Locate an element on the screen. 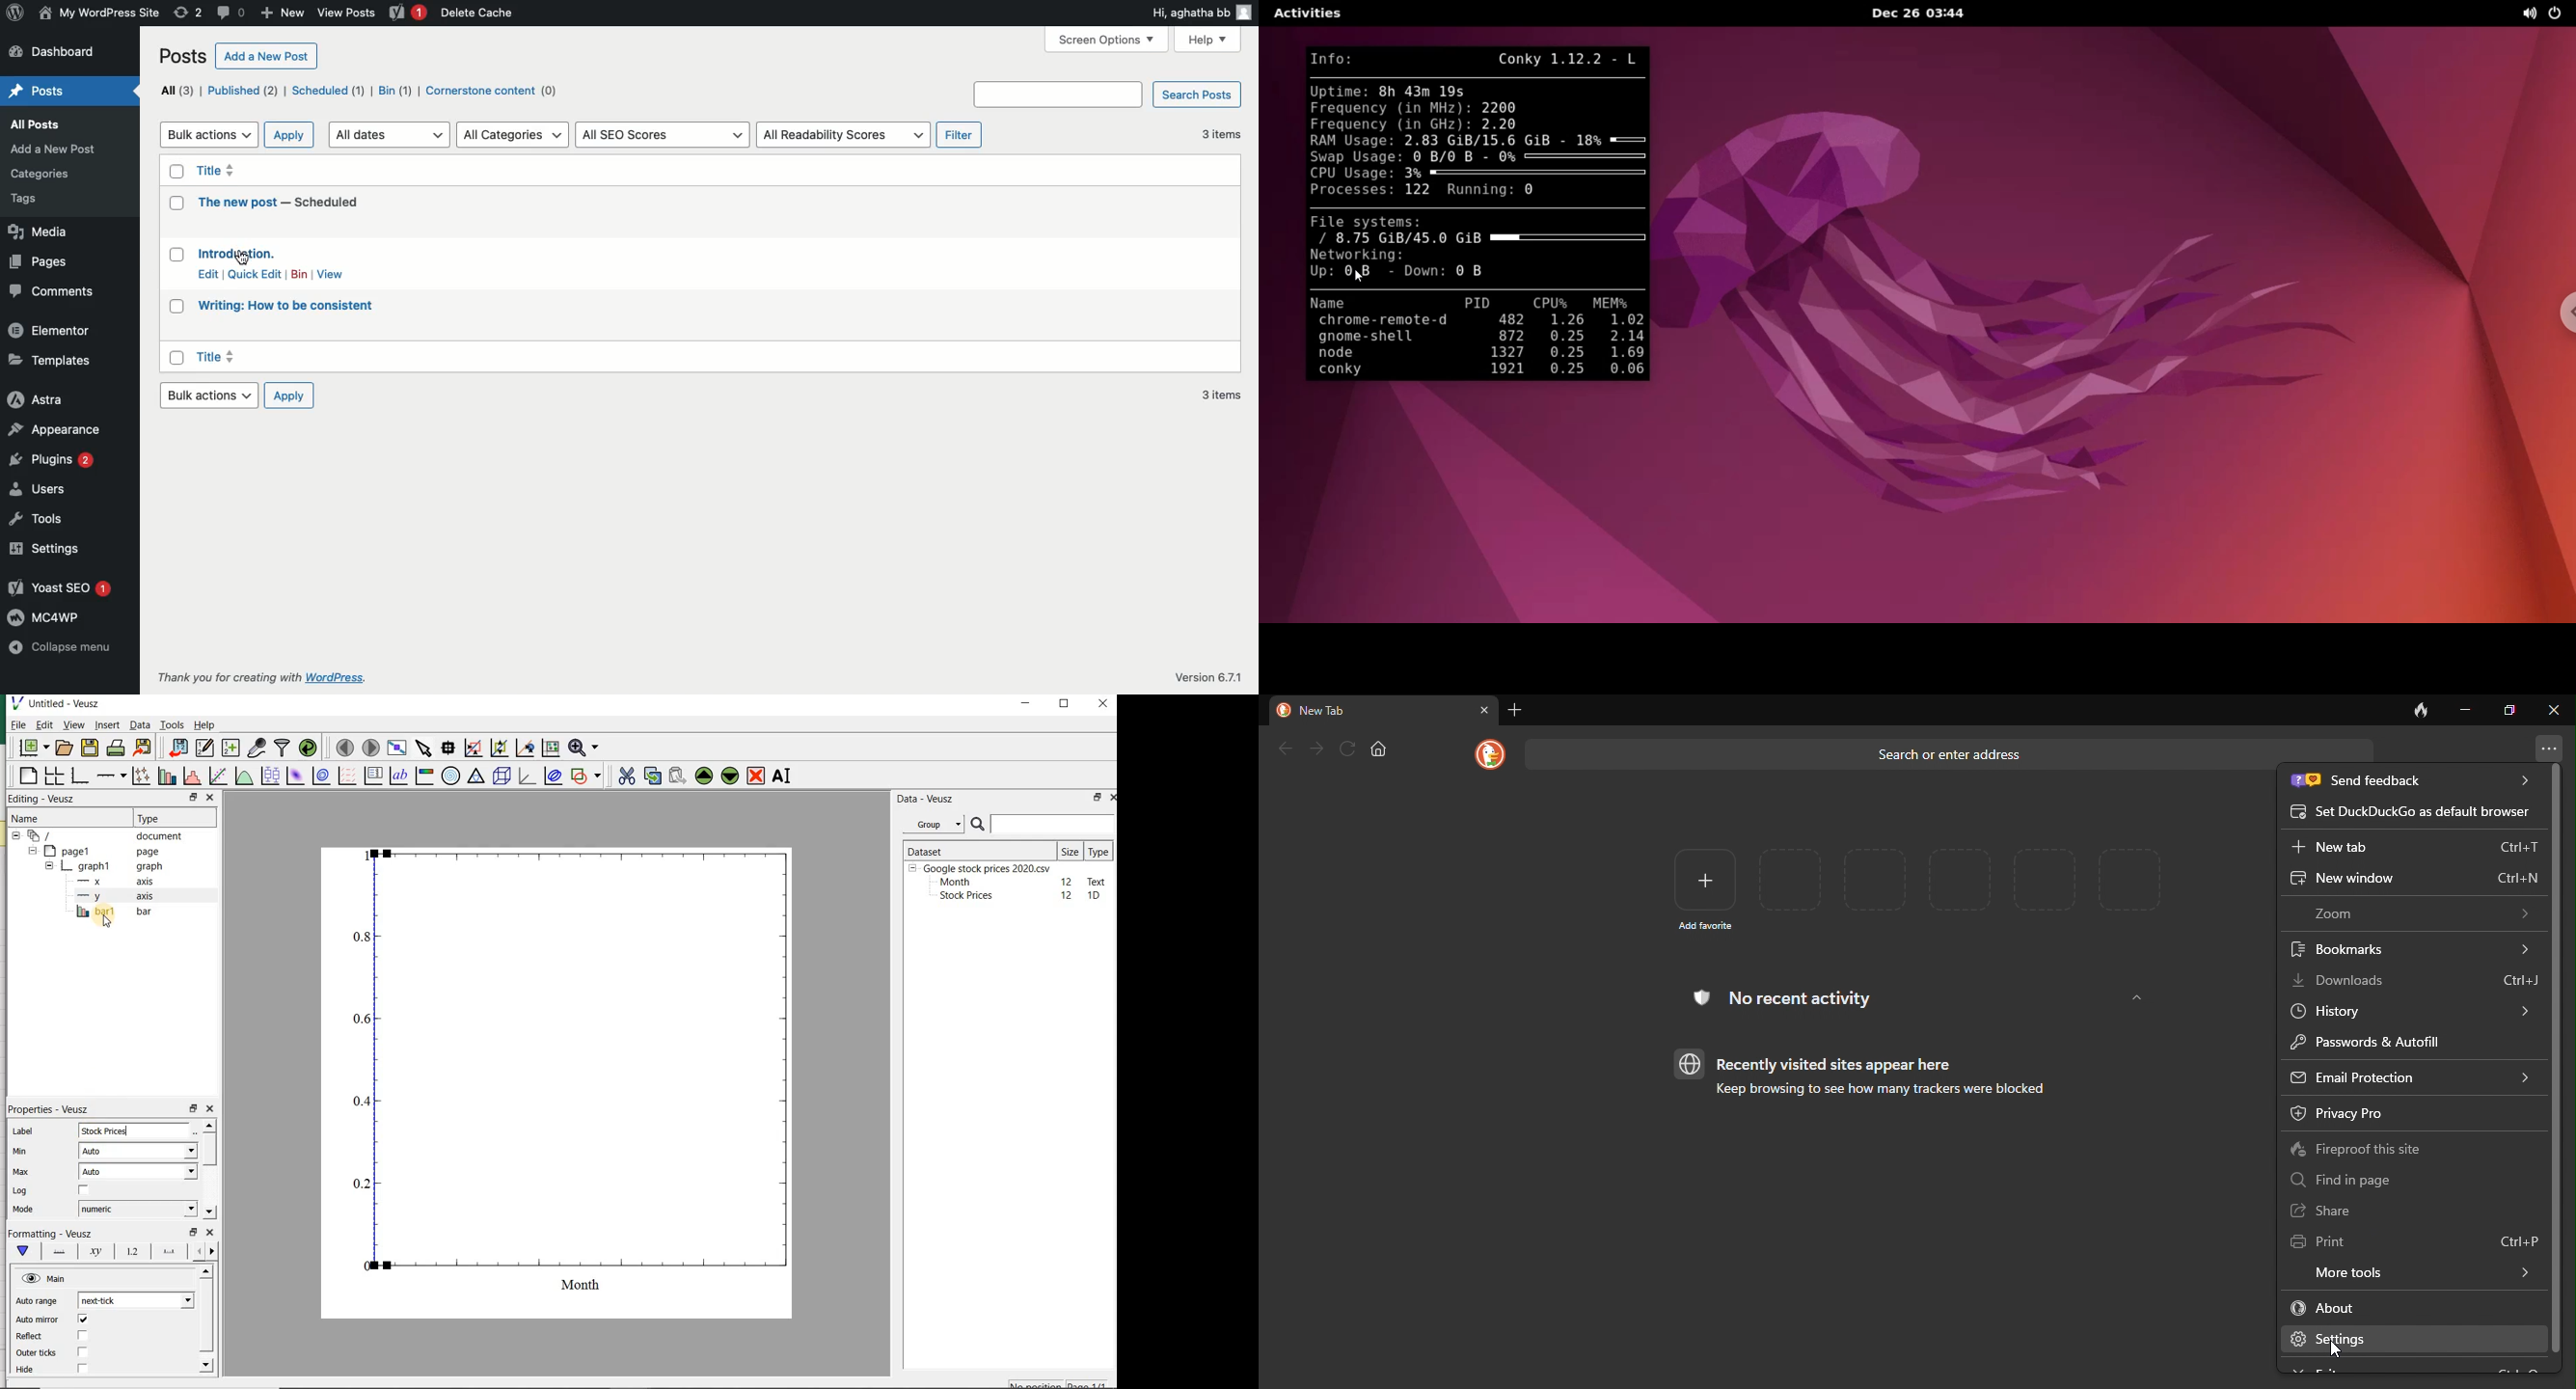 The height and width of the screenshot is (1400, 2576). plot a vector field is located at coordinates (345, 777).